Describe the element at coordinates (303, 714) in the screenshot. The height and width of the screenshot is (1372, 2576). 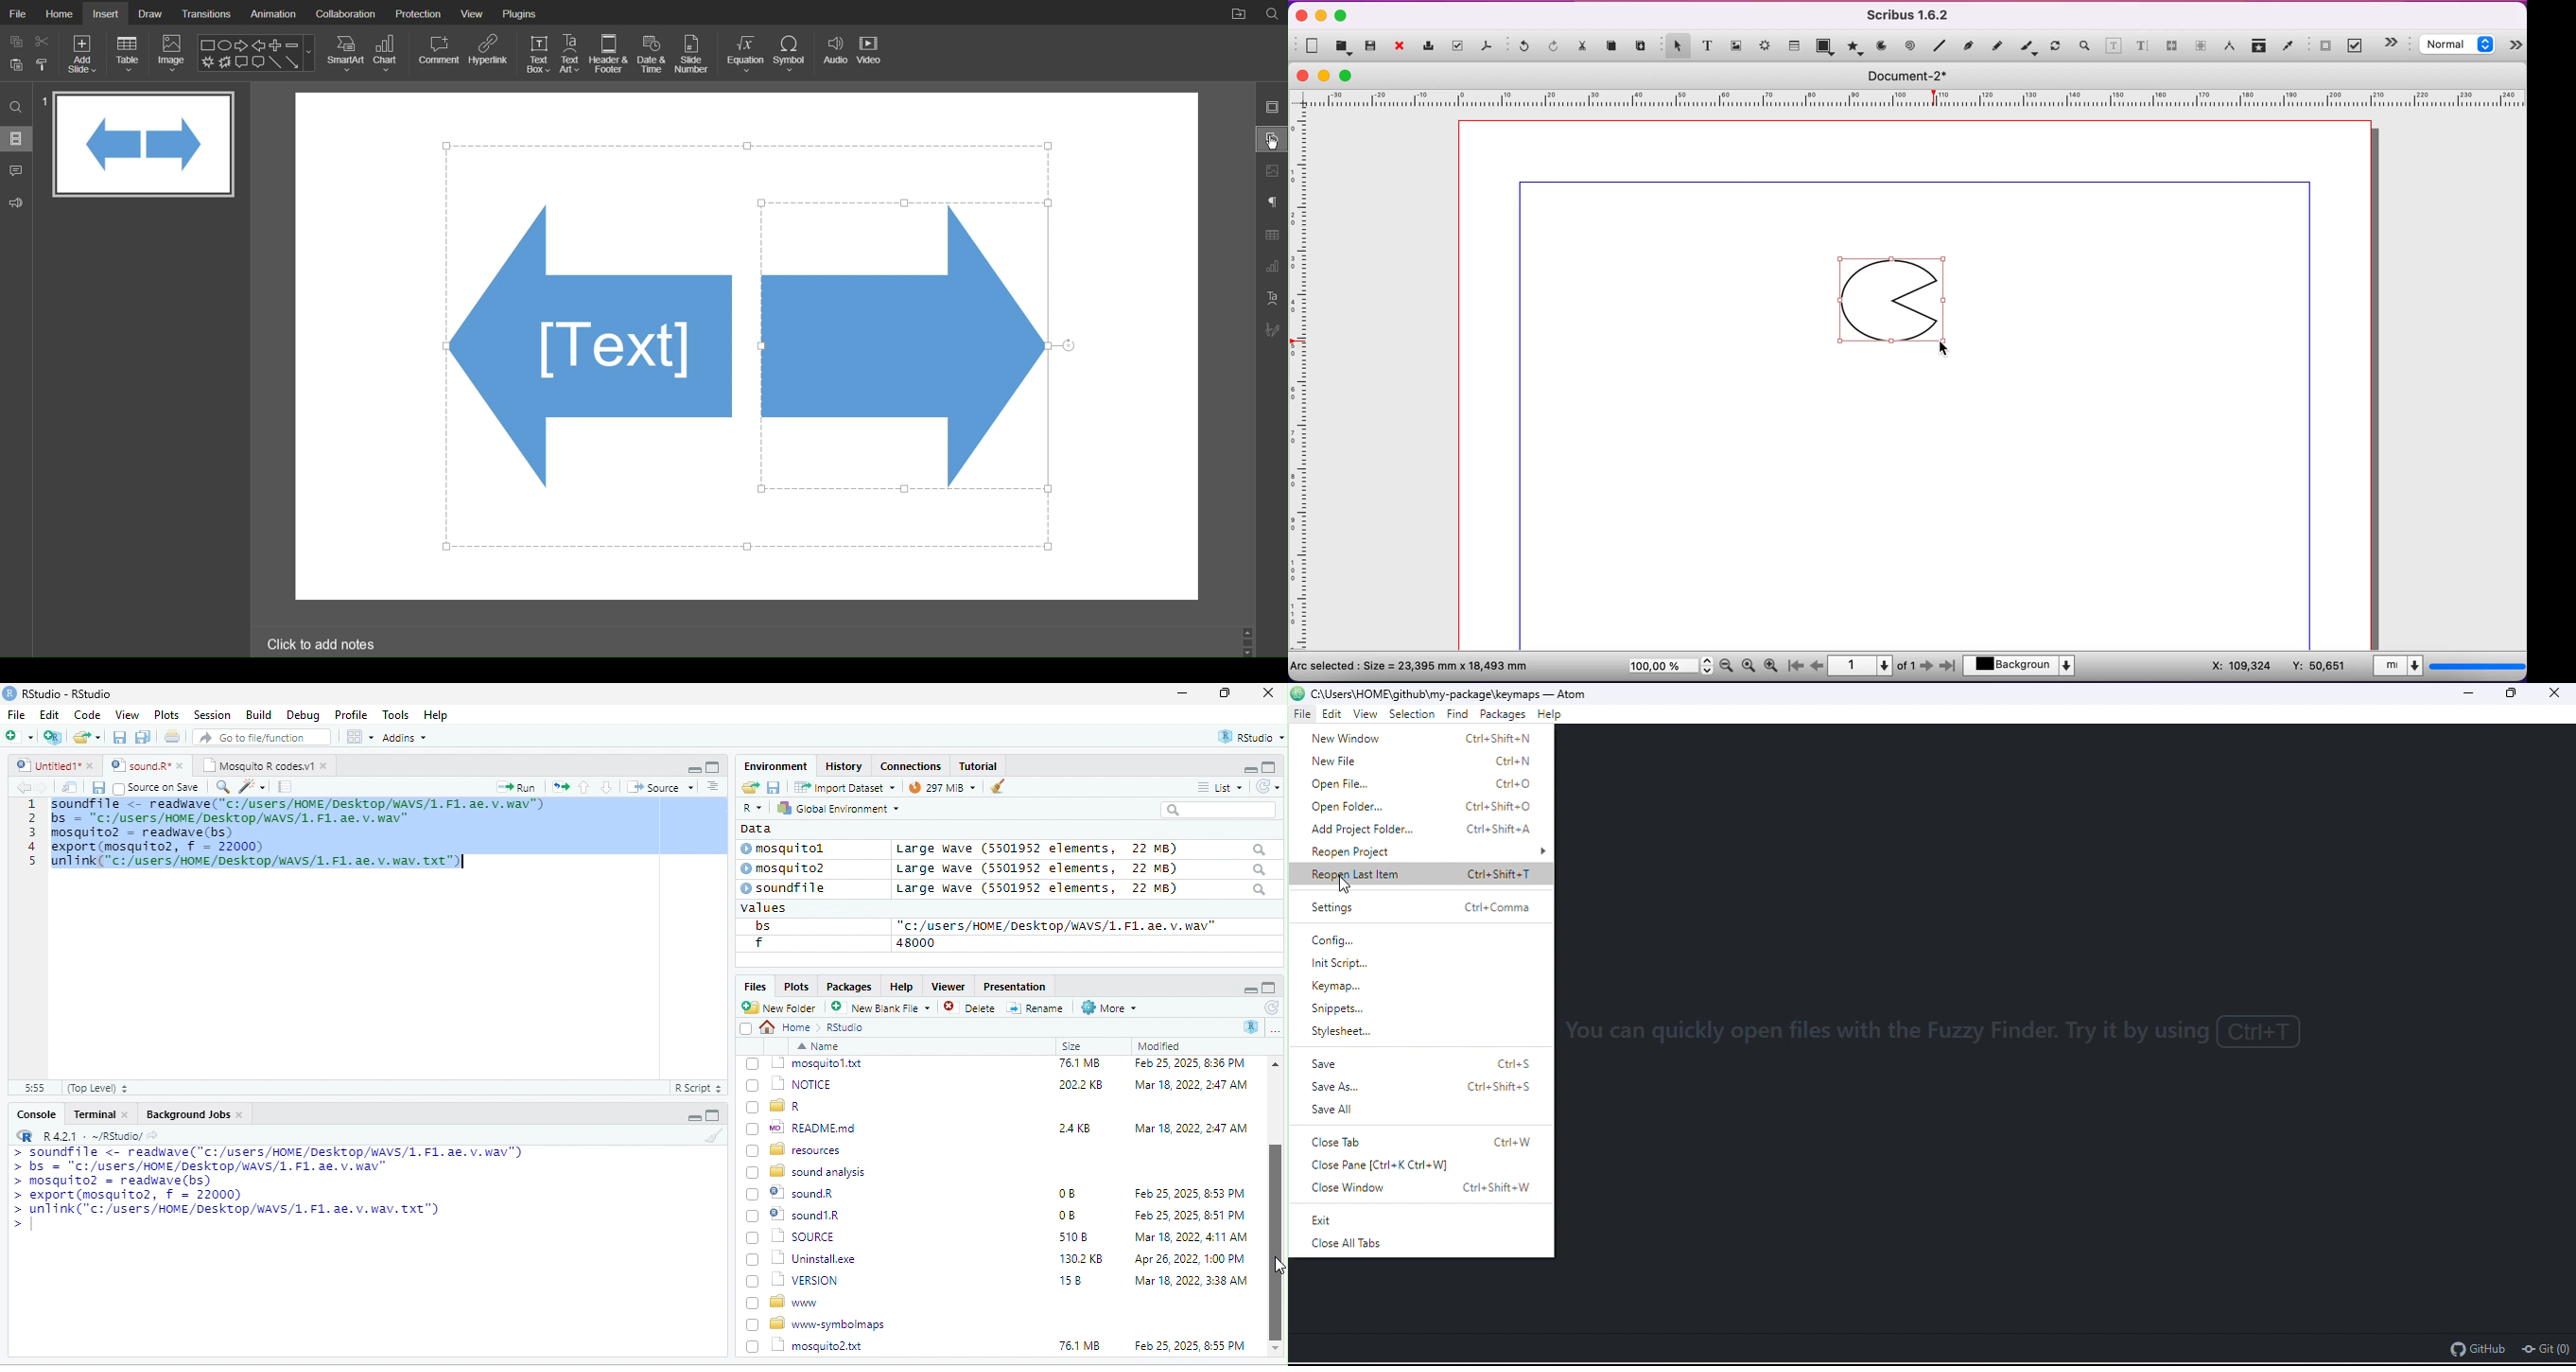
I see `Debug` at that location.